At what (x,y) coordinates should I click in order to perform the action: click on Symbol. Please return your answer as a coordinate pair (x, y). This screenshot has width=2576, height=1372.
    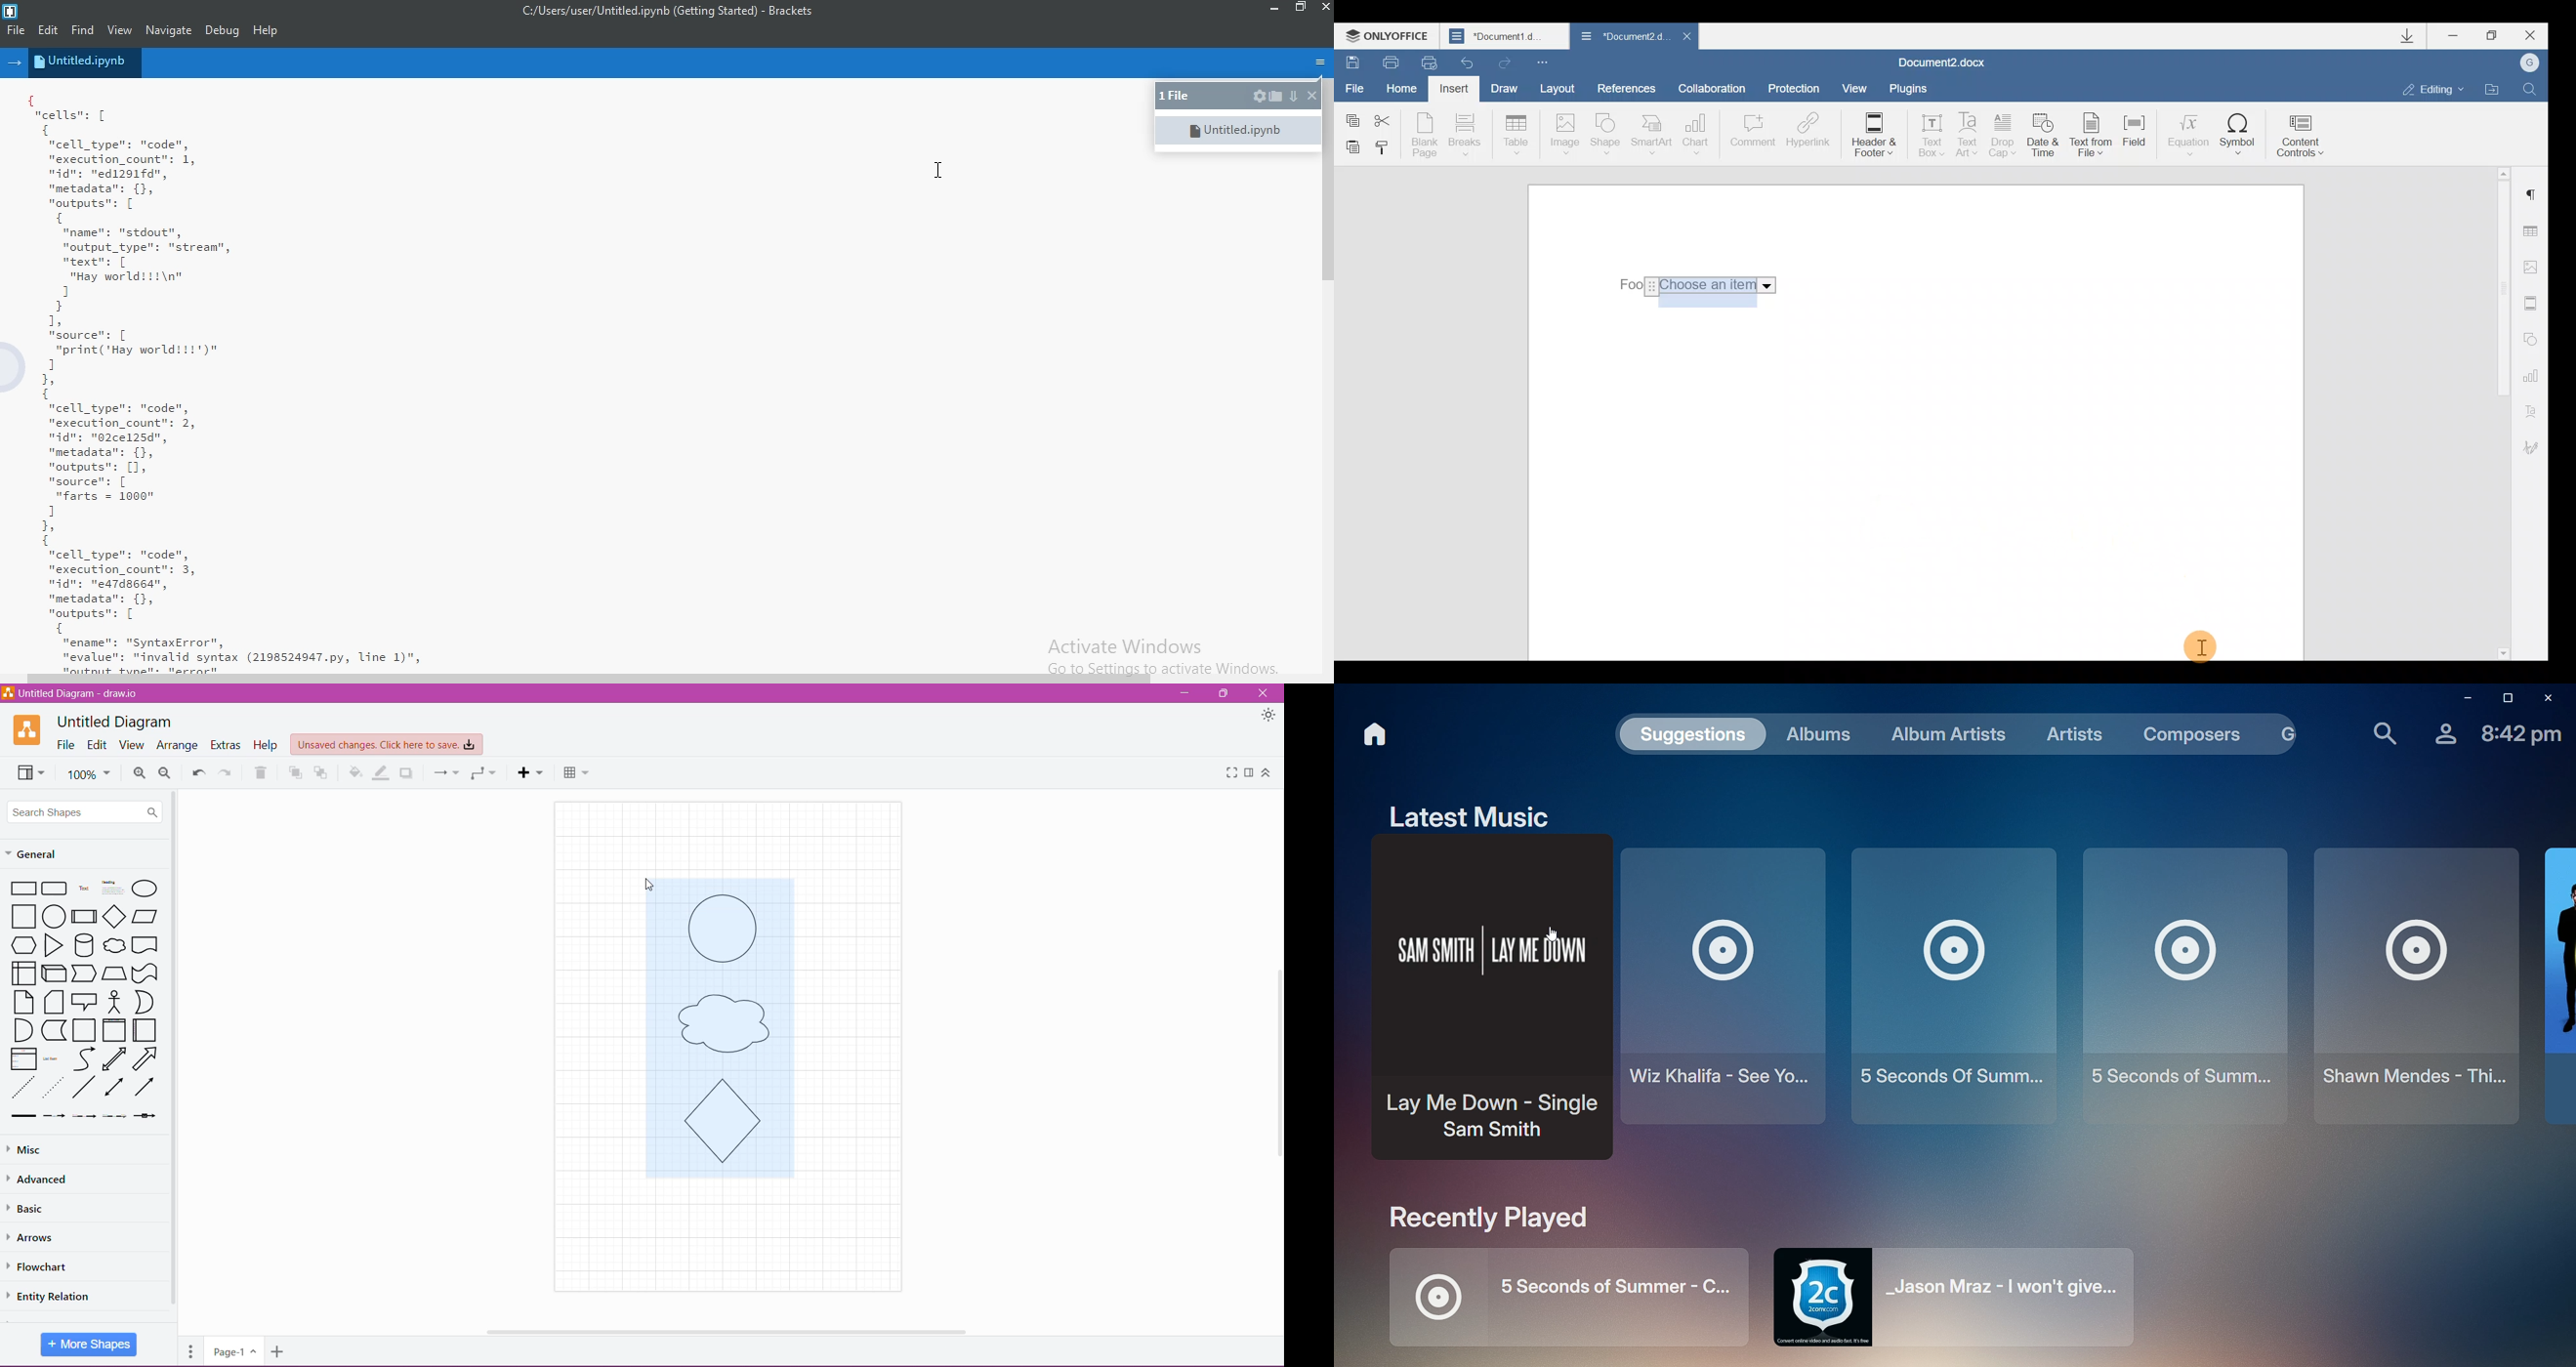
    Looking at the image, I should click on (2238, 134).